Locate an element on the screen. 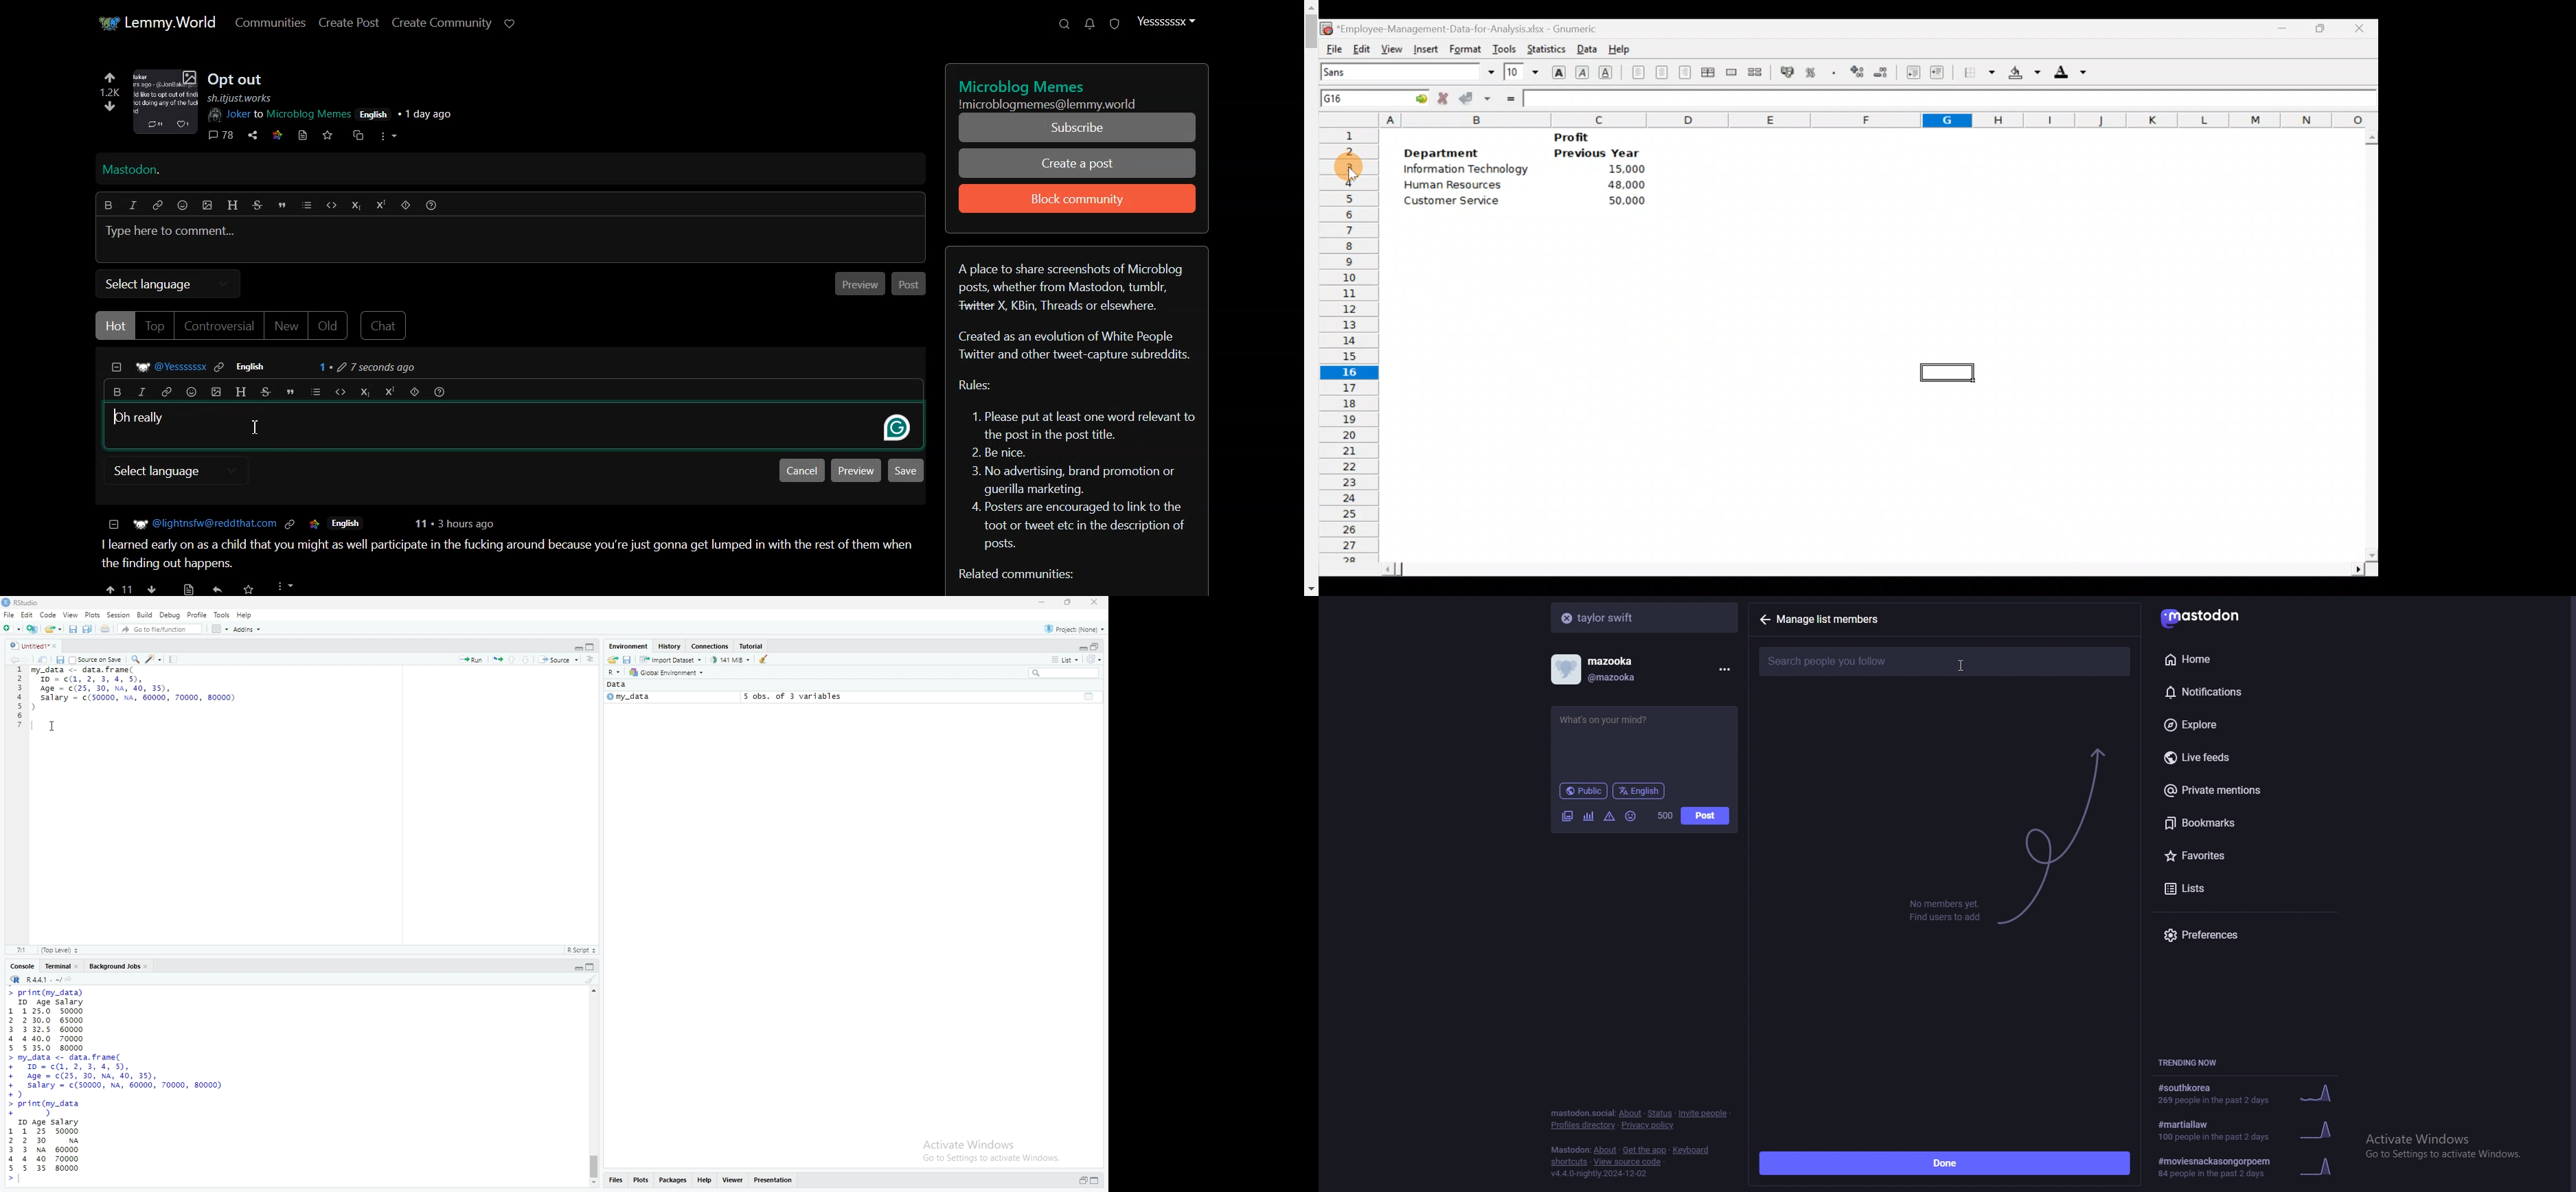 The image size is (2576, 1204). text pointer is located at coordinates (36, 726).